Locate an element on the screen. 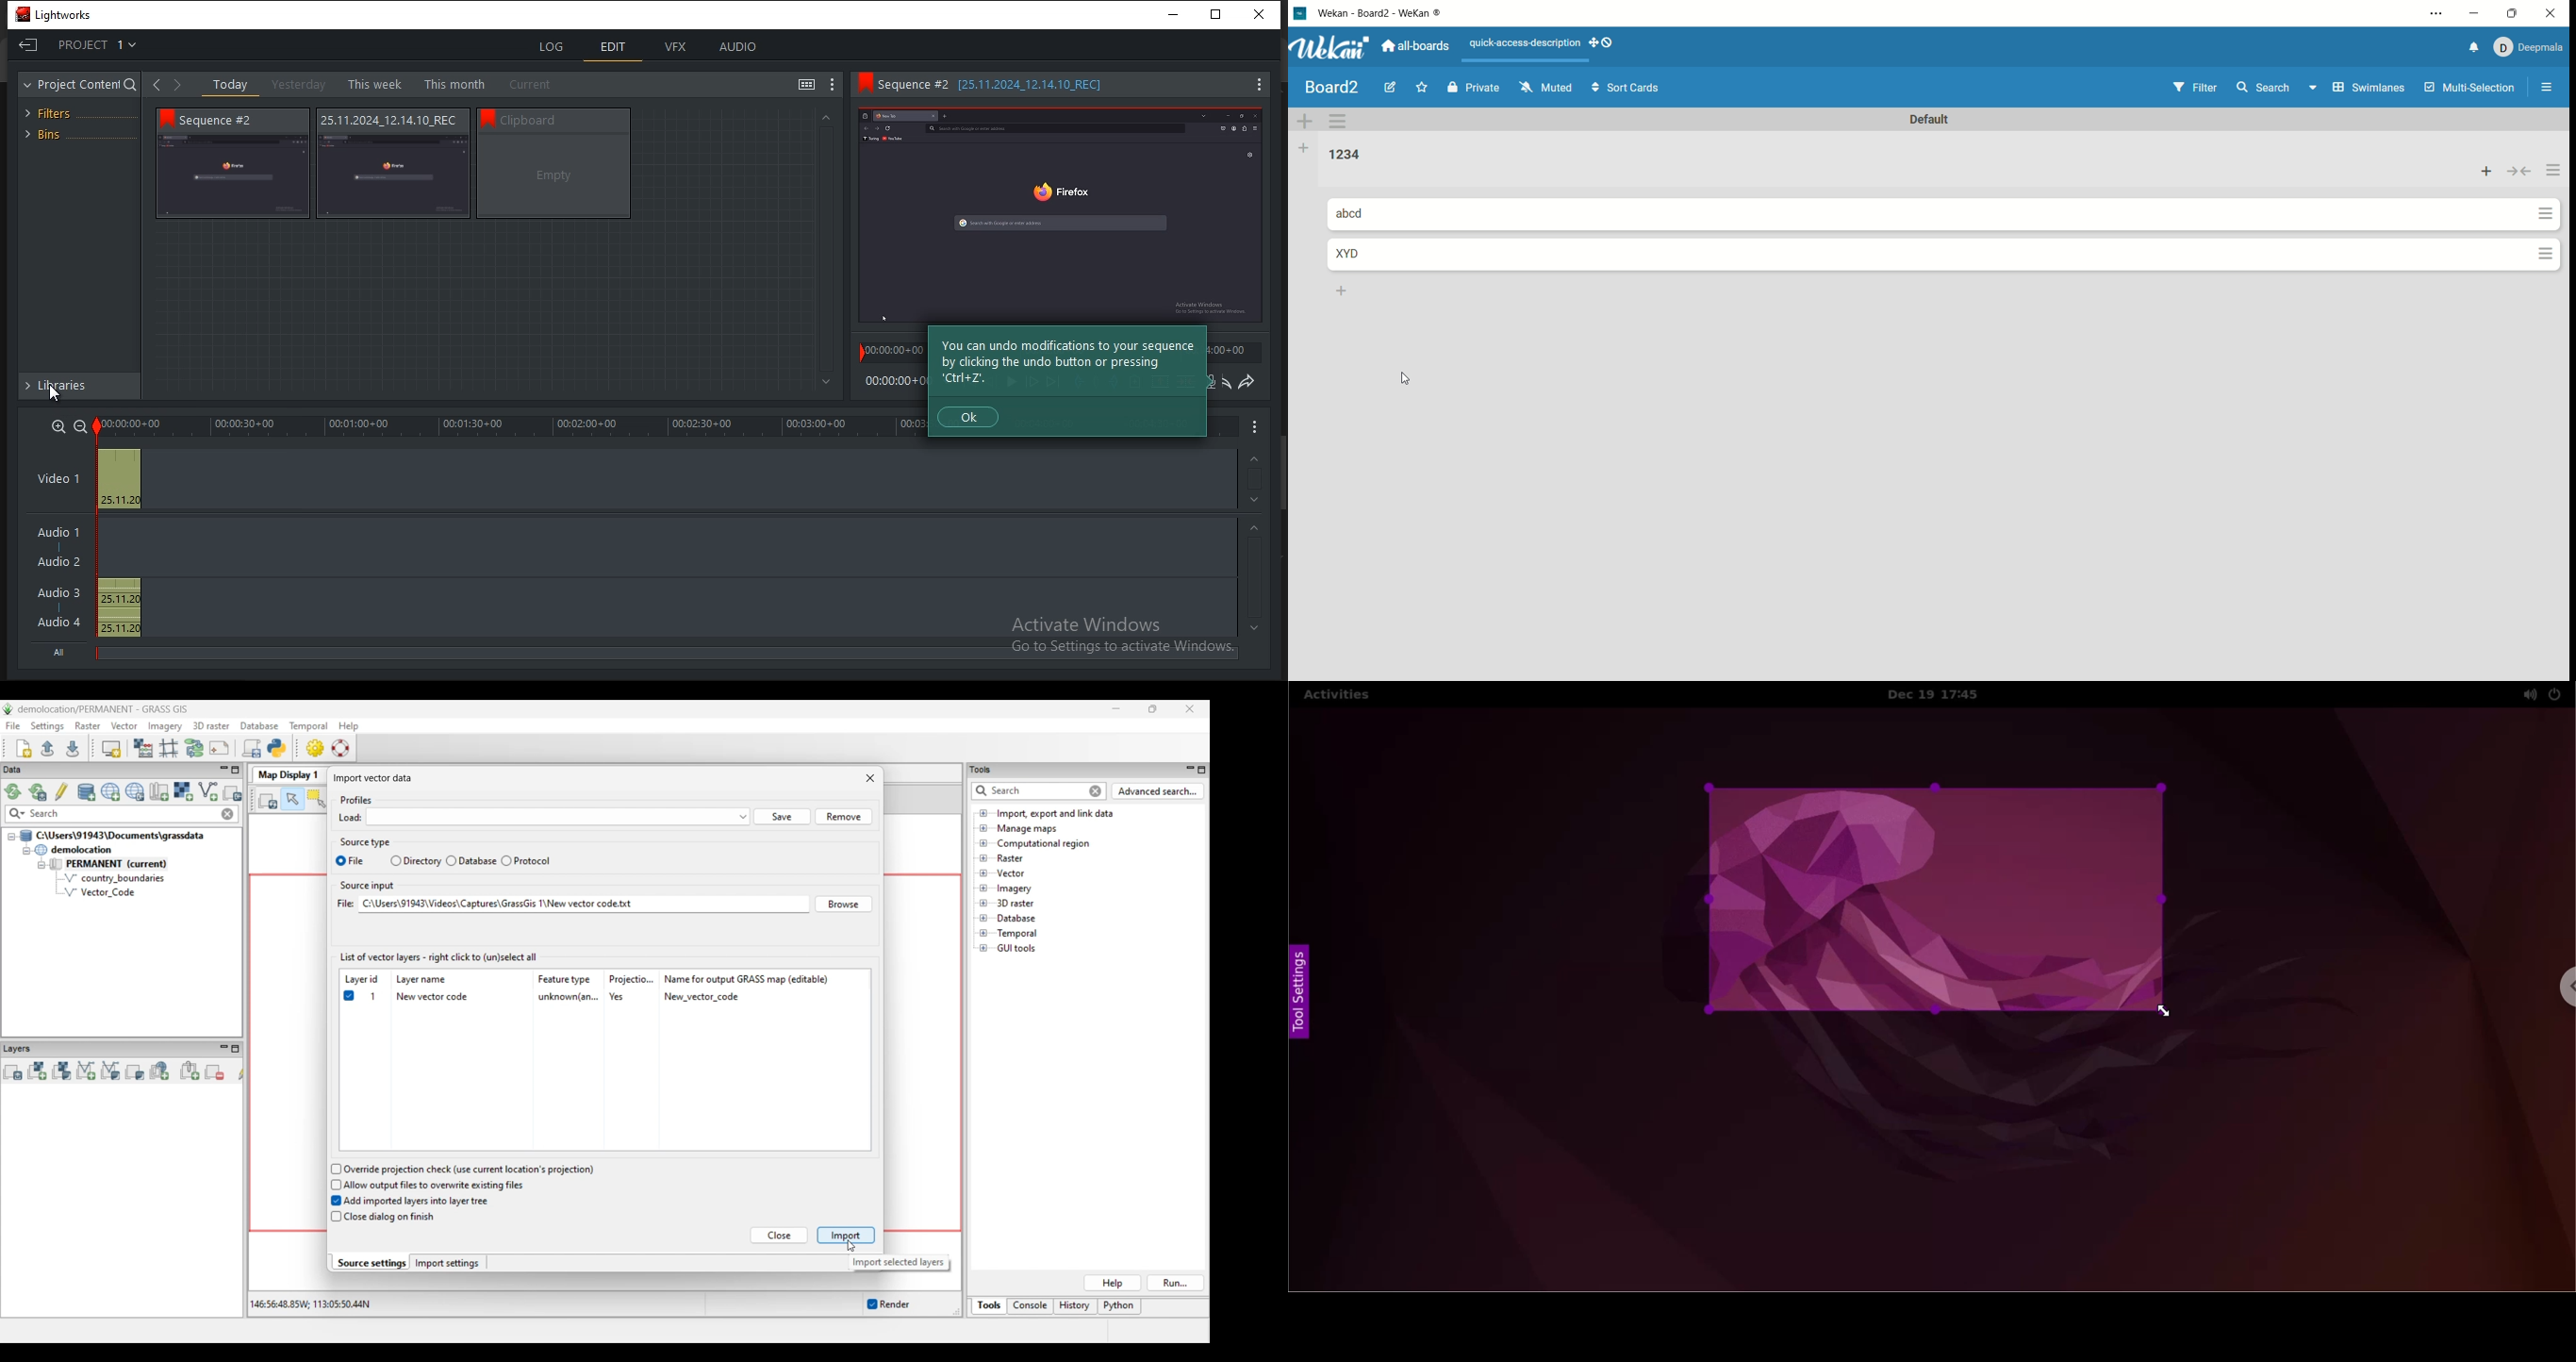 The image size is (2576, 1372). All is located at coordinates (61, 652).